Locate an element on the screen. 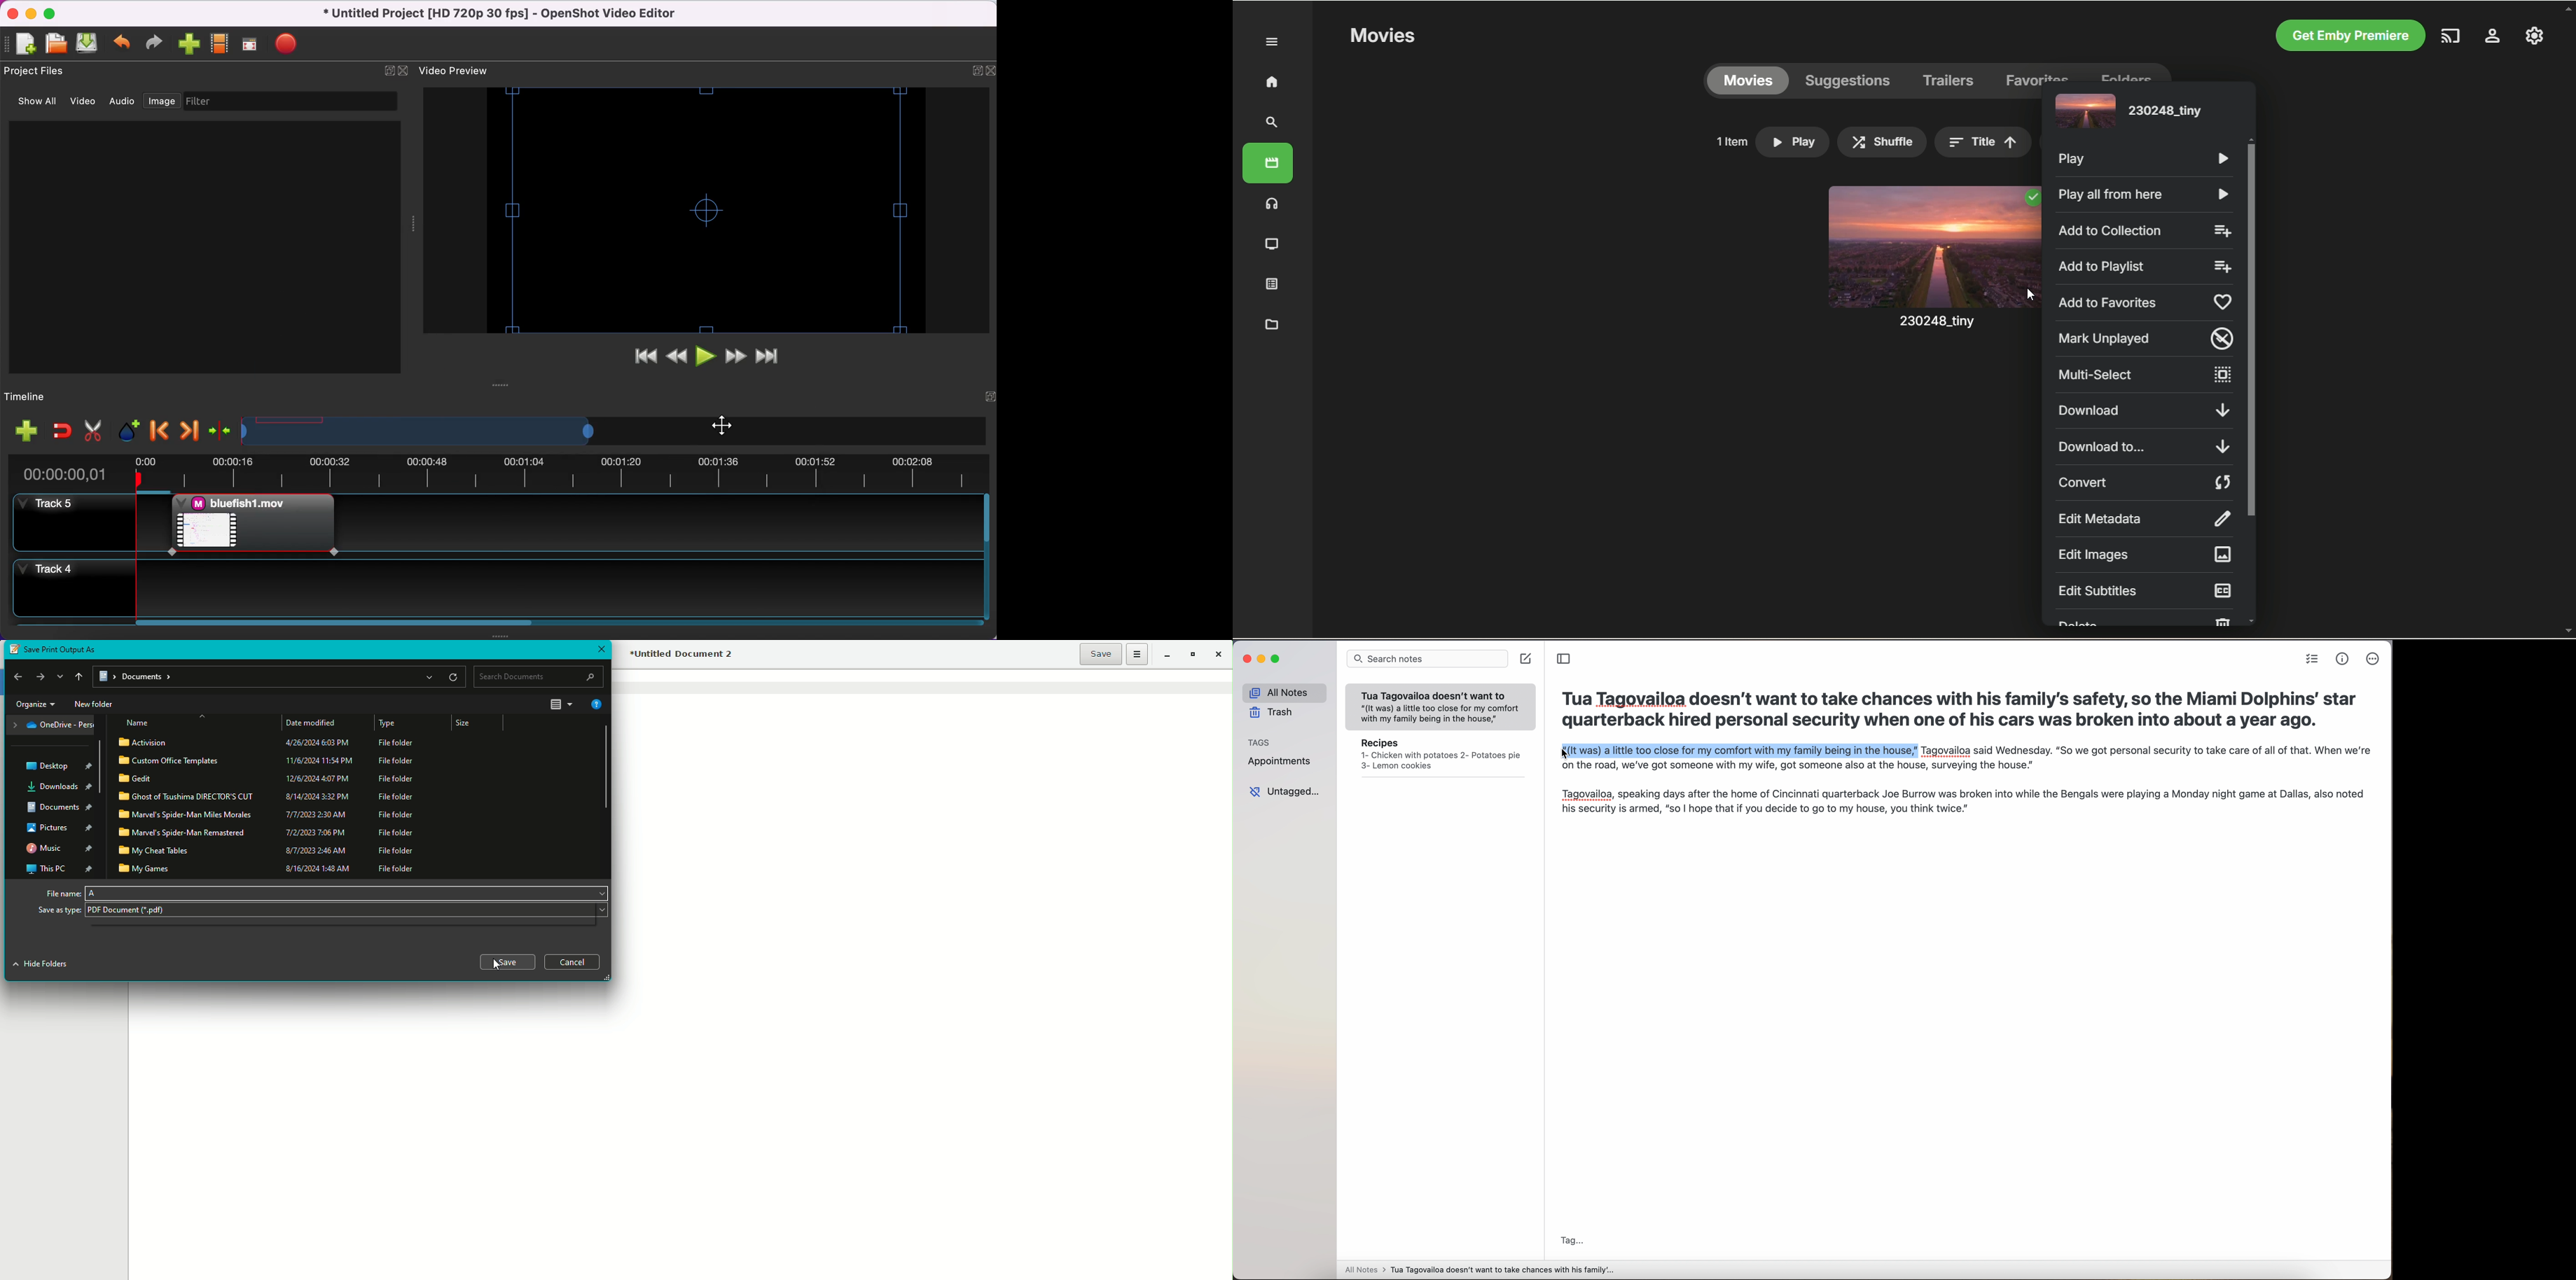 This screenshot has height=1288, width=2576. Save is located at coordinates (507, 962).